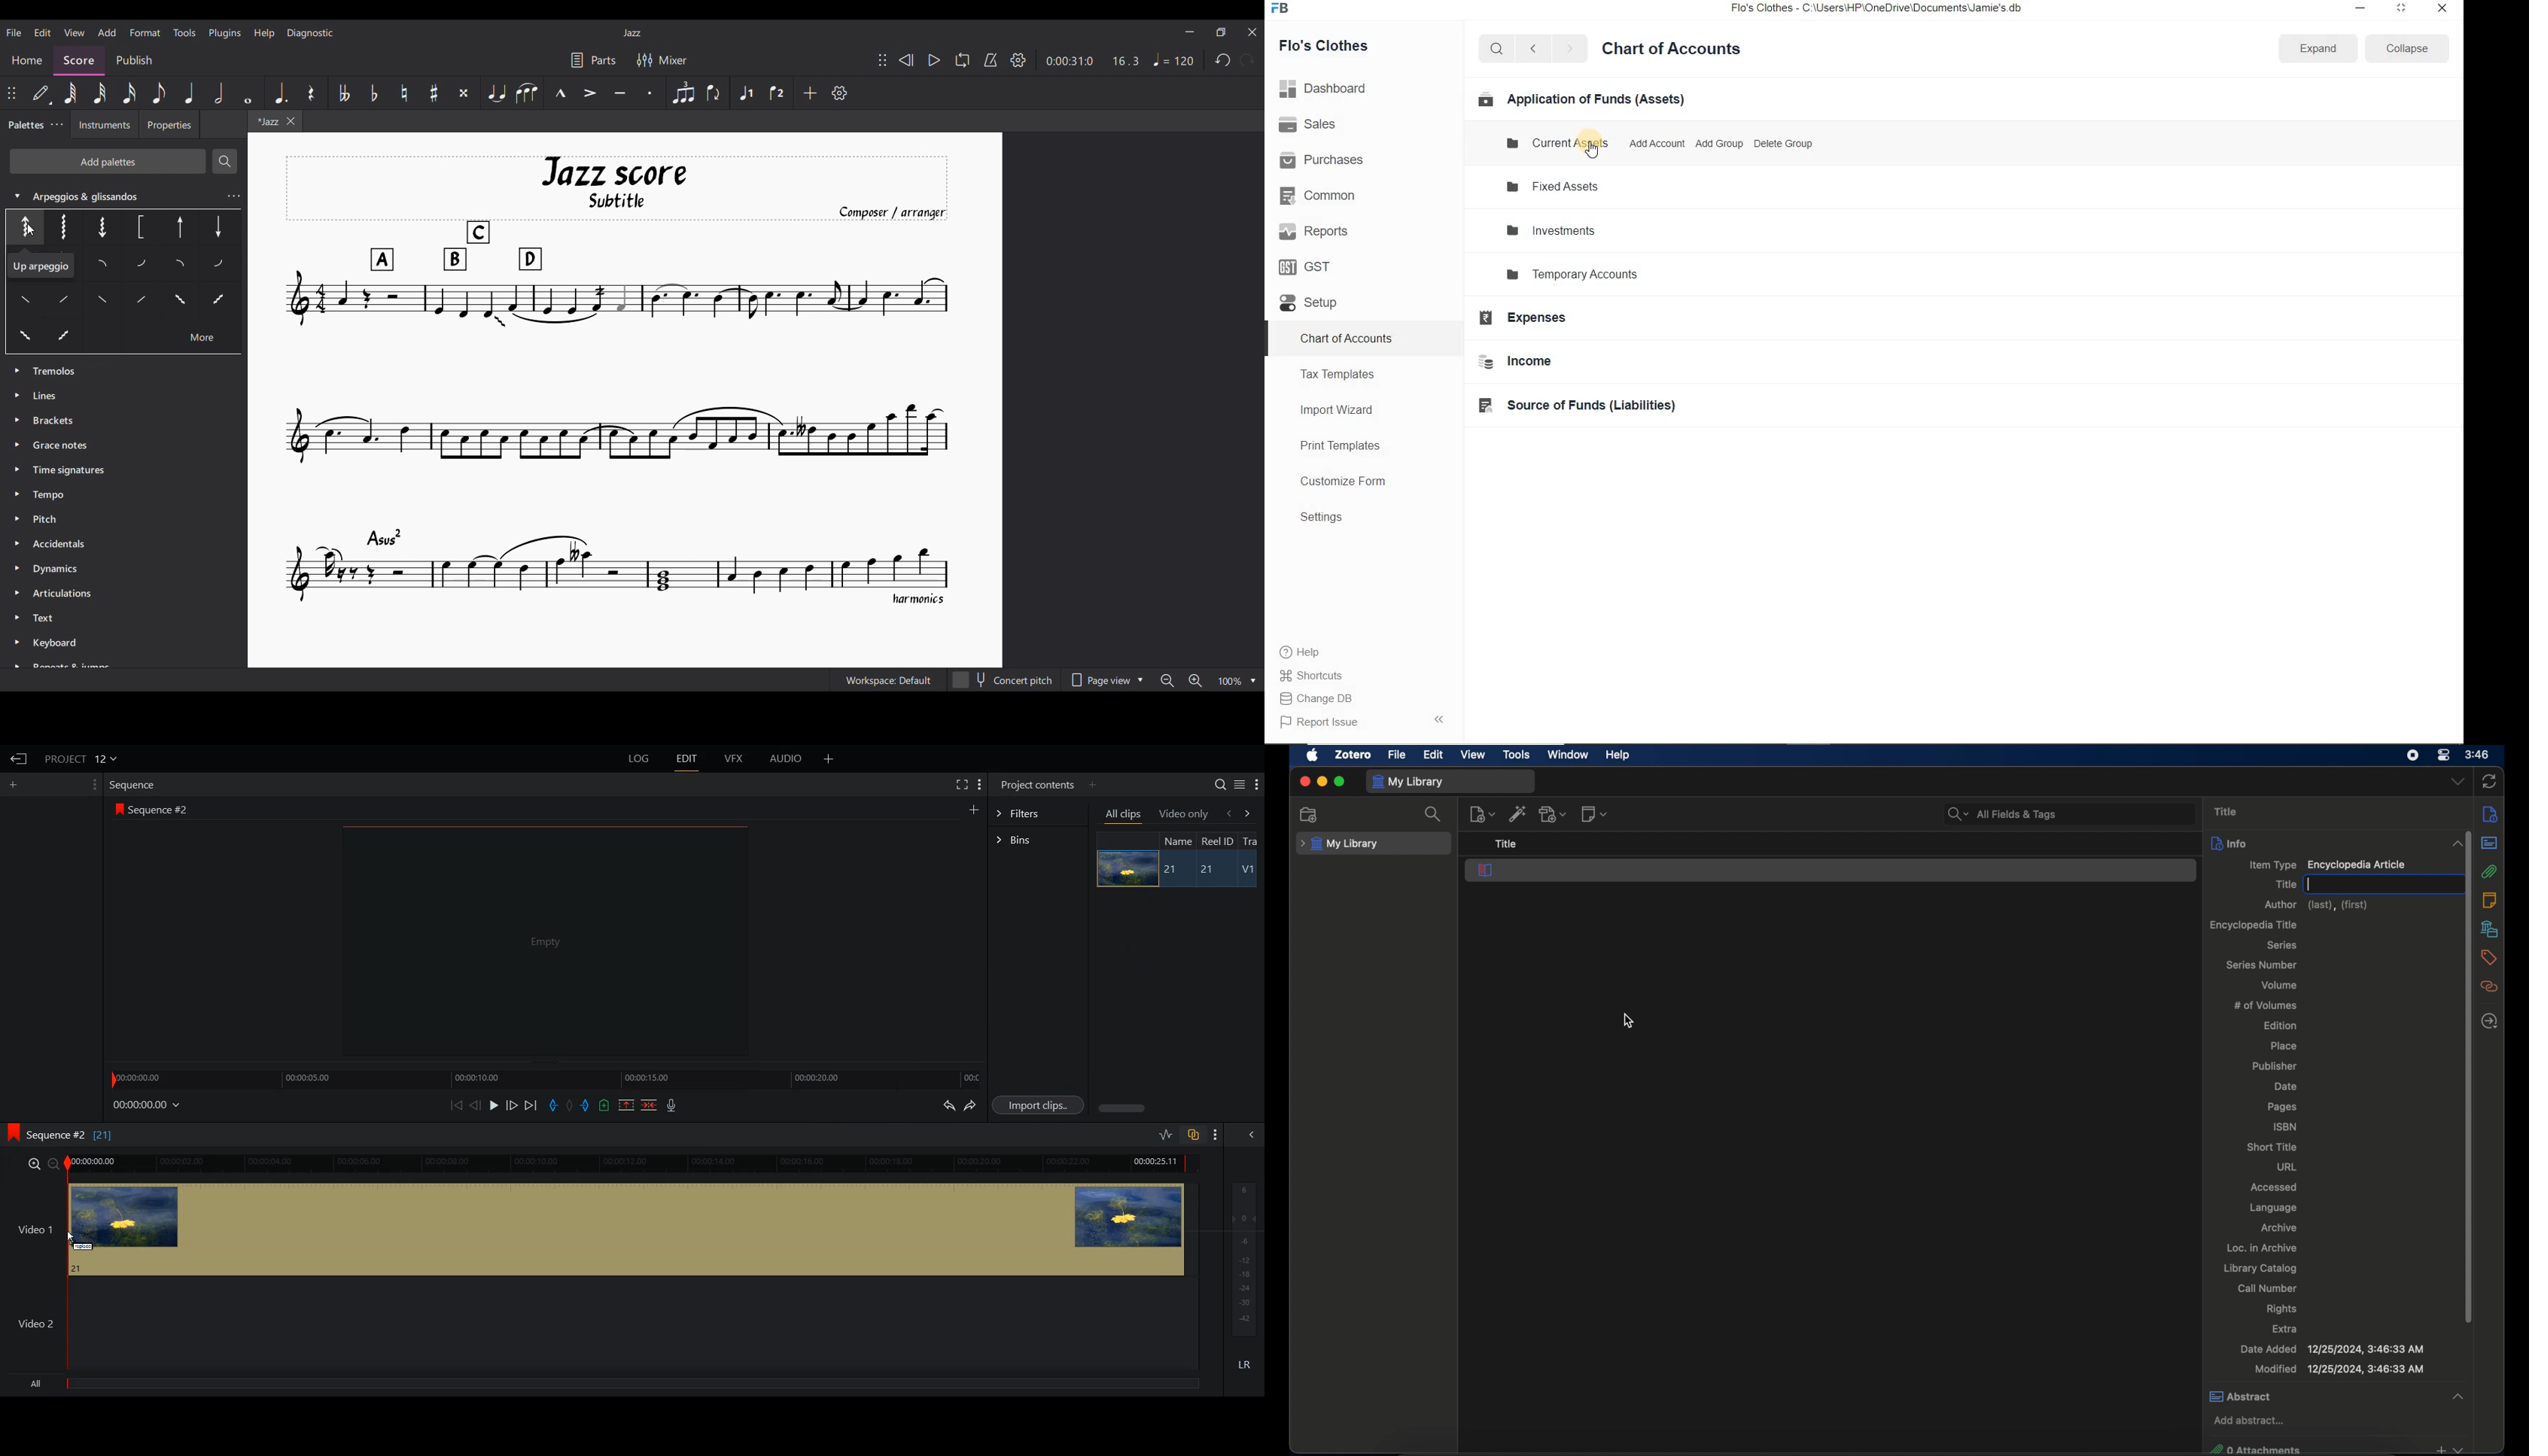  I want to click on name, so click(1177, 840).